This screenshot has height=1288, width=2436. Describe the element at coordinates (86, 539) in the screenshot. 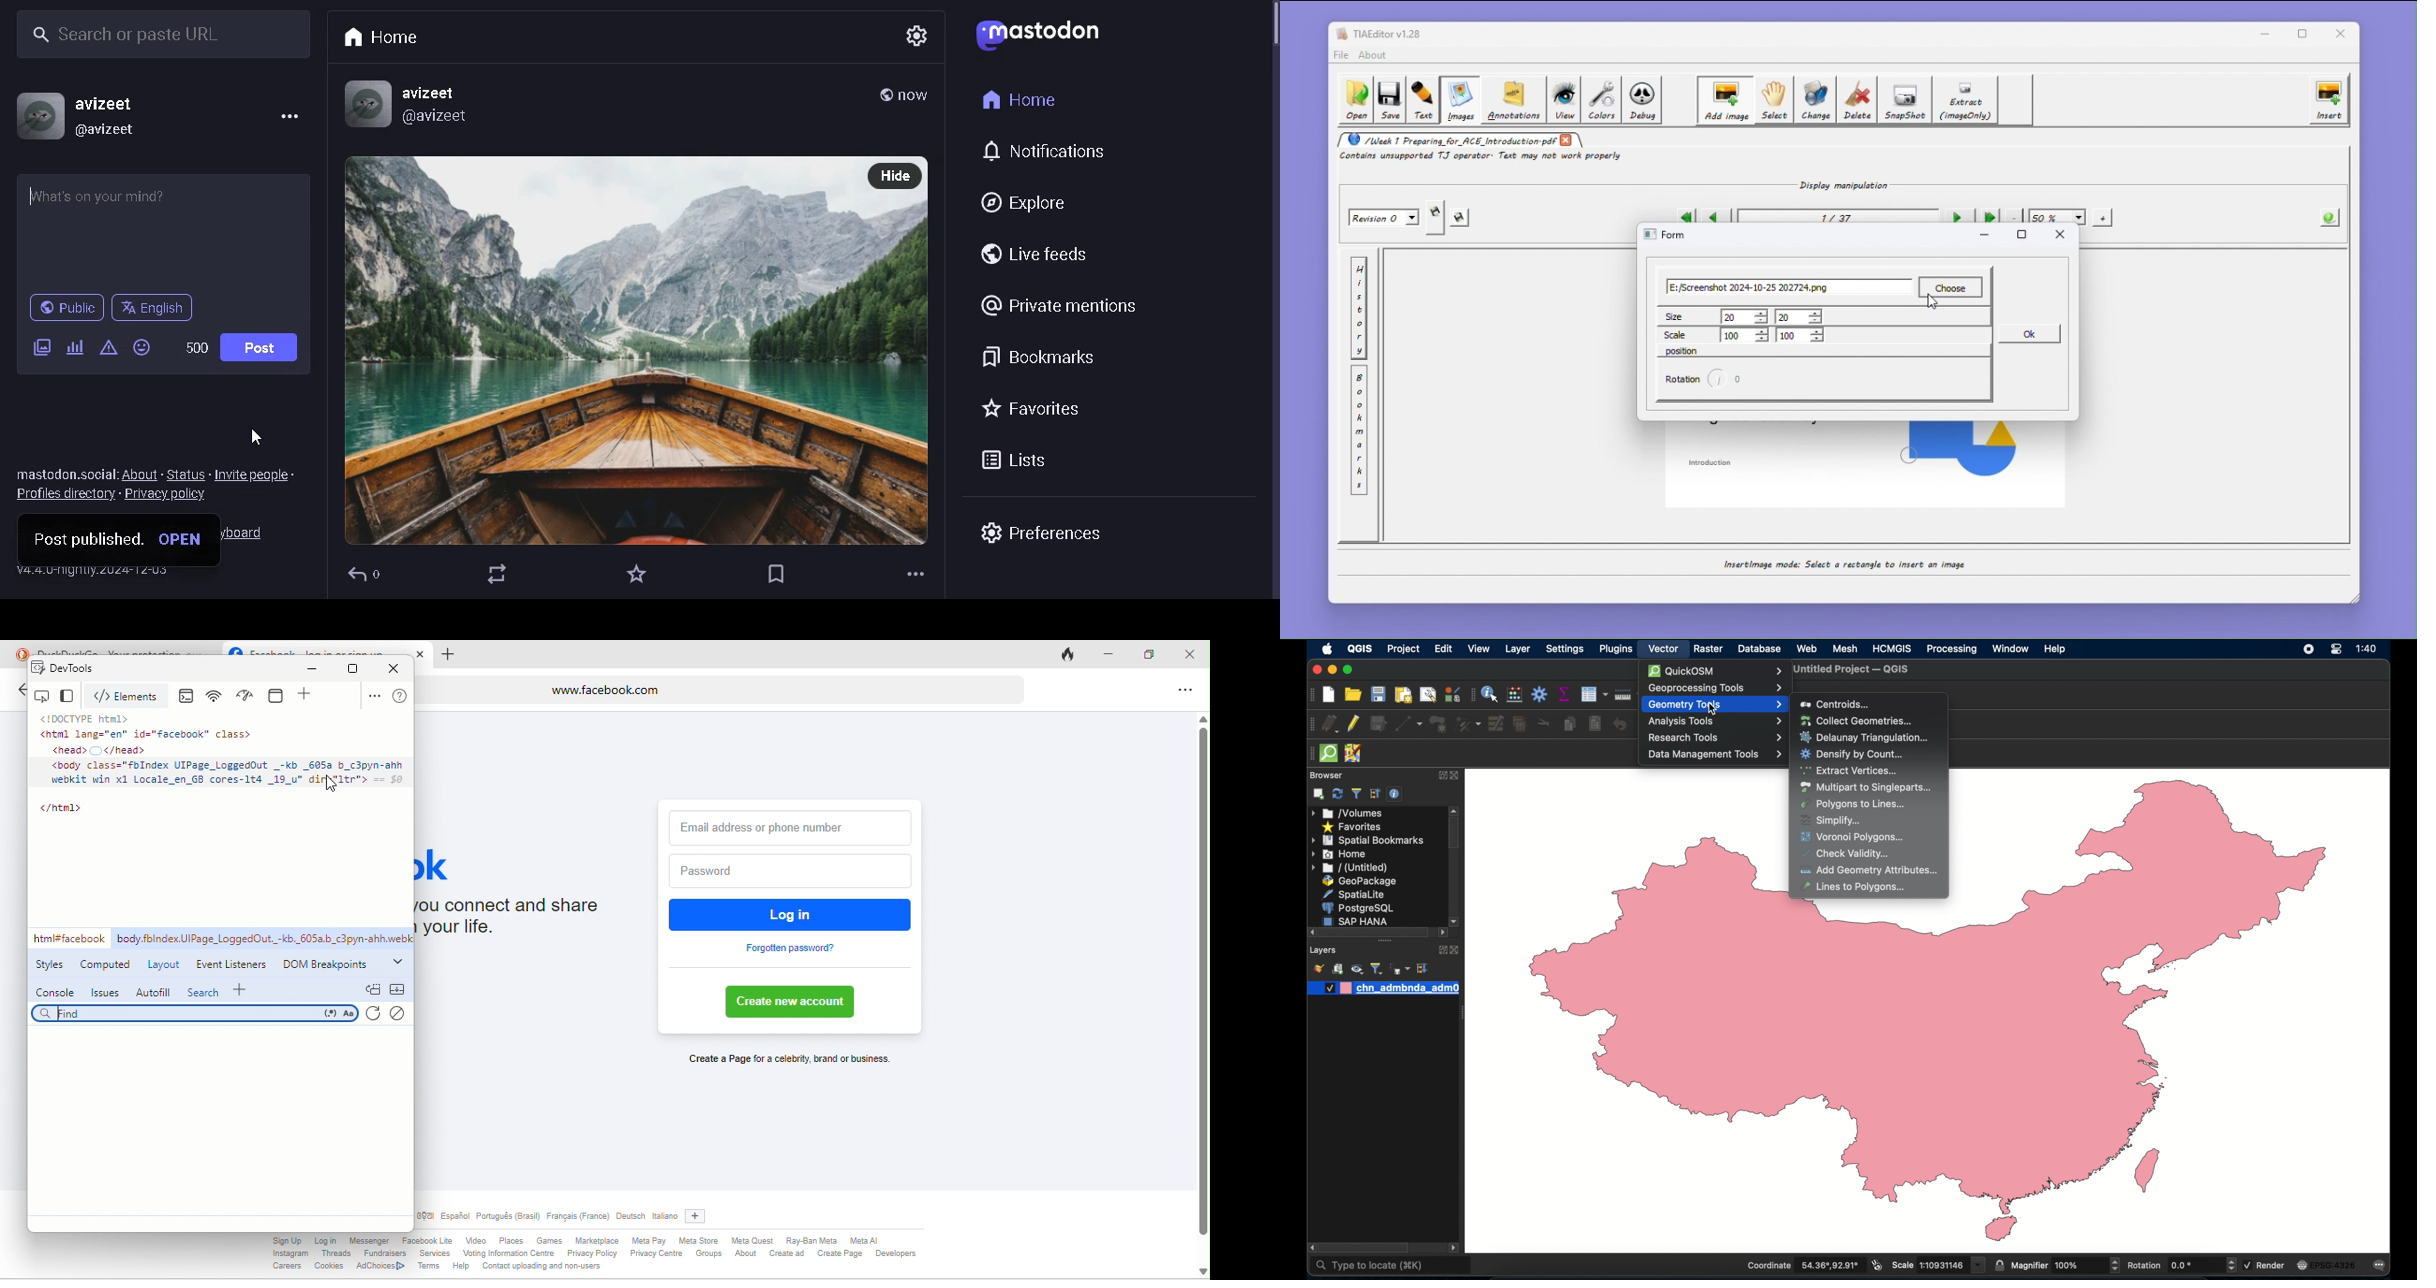

I see `post published` at that location.